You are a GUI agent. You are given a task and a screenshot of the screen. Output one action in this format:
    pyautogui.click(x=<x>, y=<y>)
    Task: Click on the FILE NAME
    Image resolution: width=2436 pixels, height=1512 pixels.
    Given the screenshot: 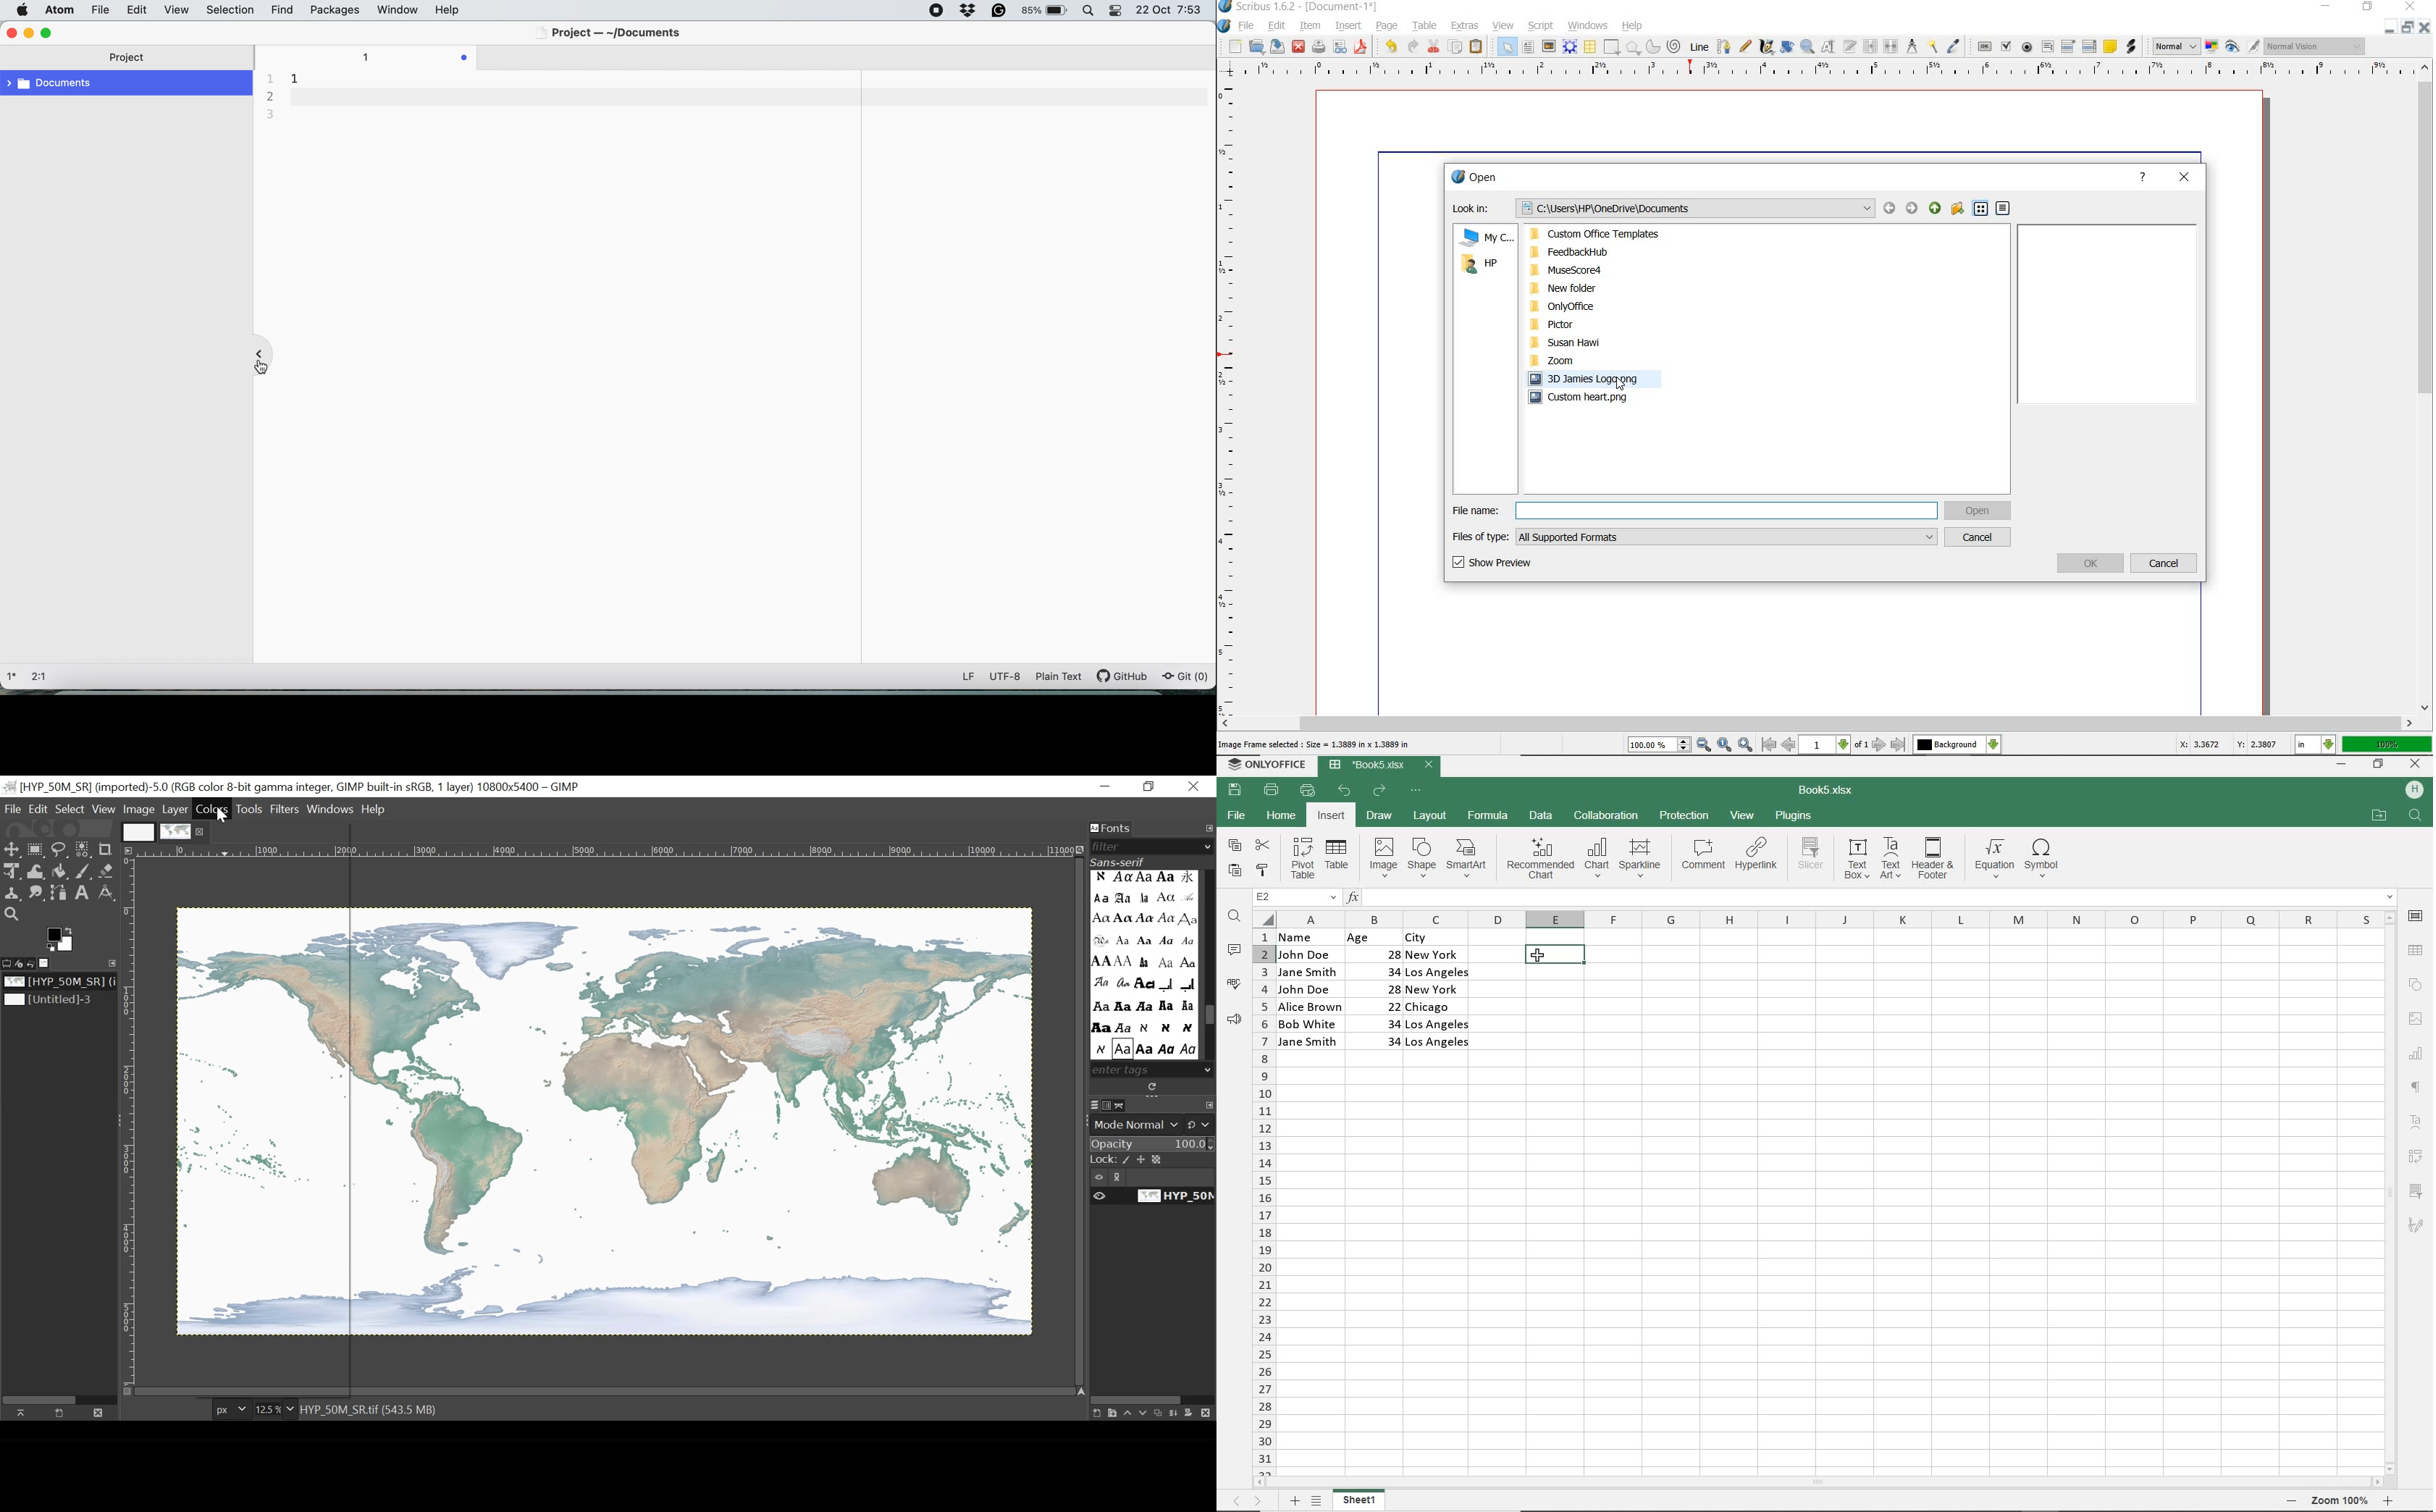 What is the action you would take?
    pyautogui.click(x=1693, y=511)
    